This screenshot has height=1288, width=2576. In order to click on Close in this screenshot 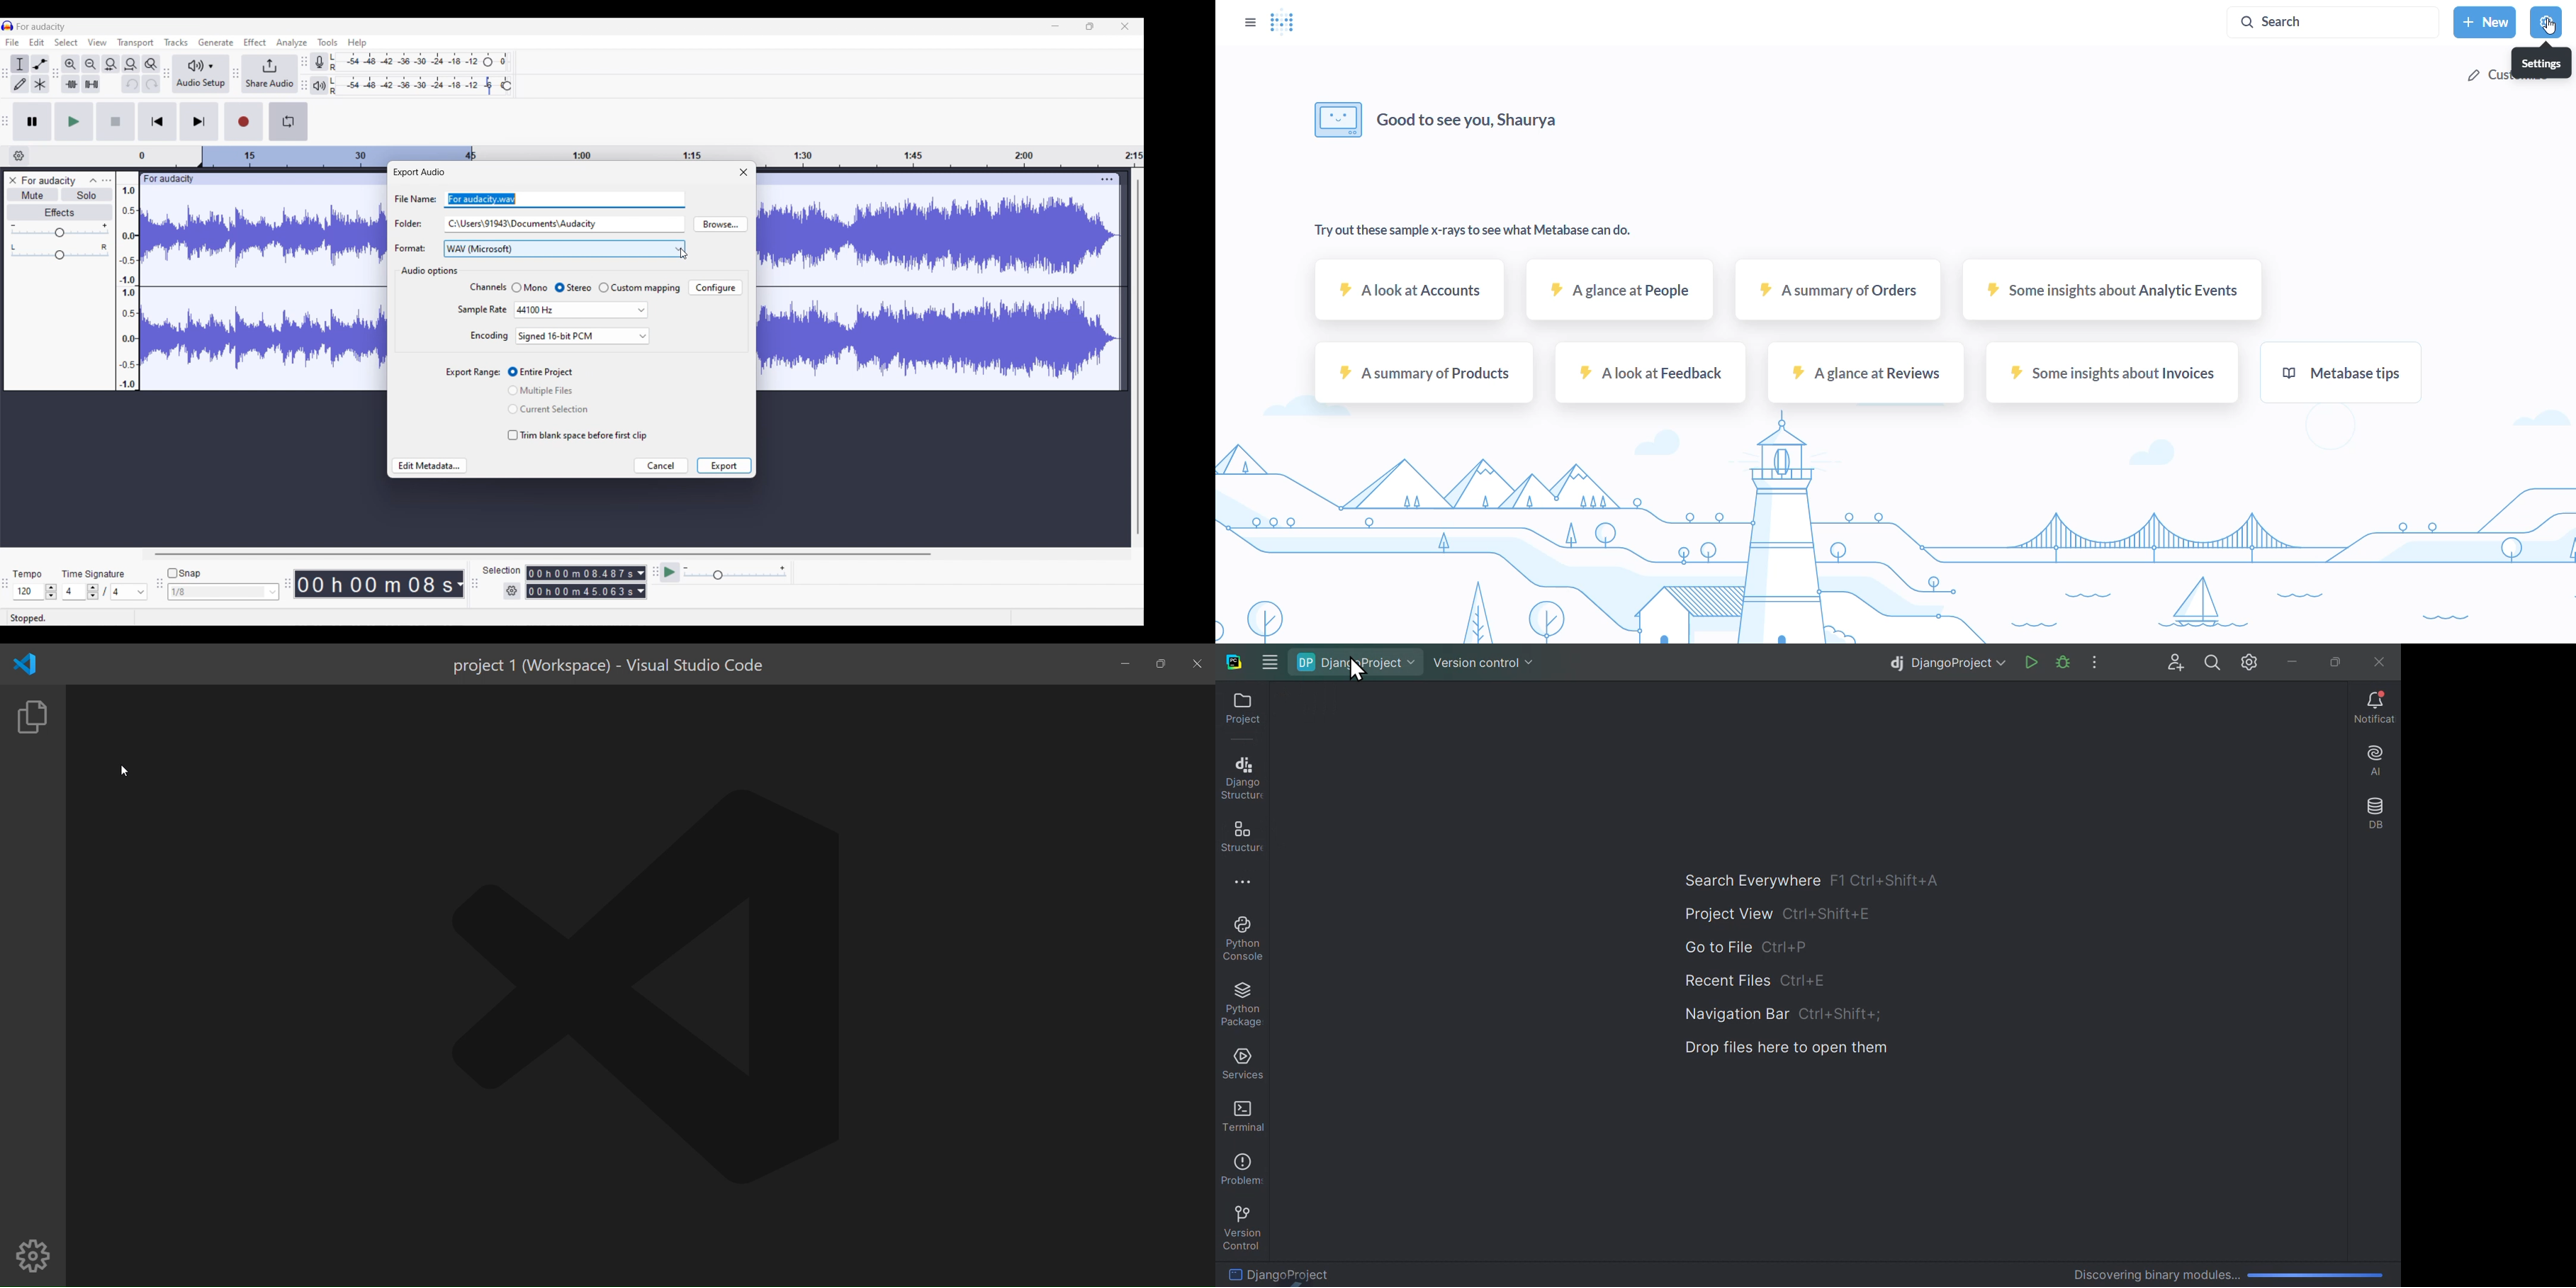, I will do `click(2376, 660)`.